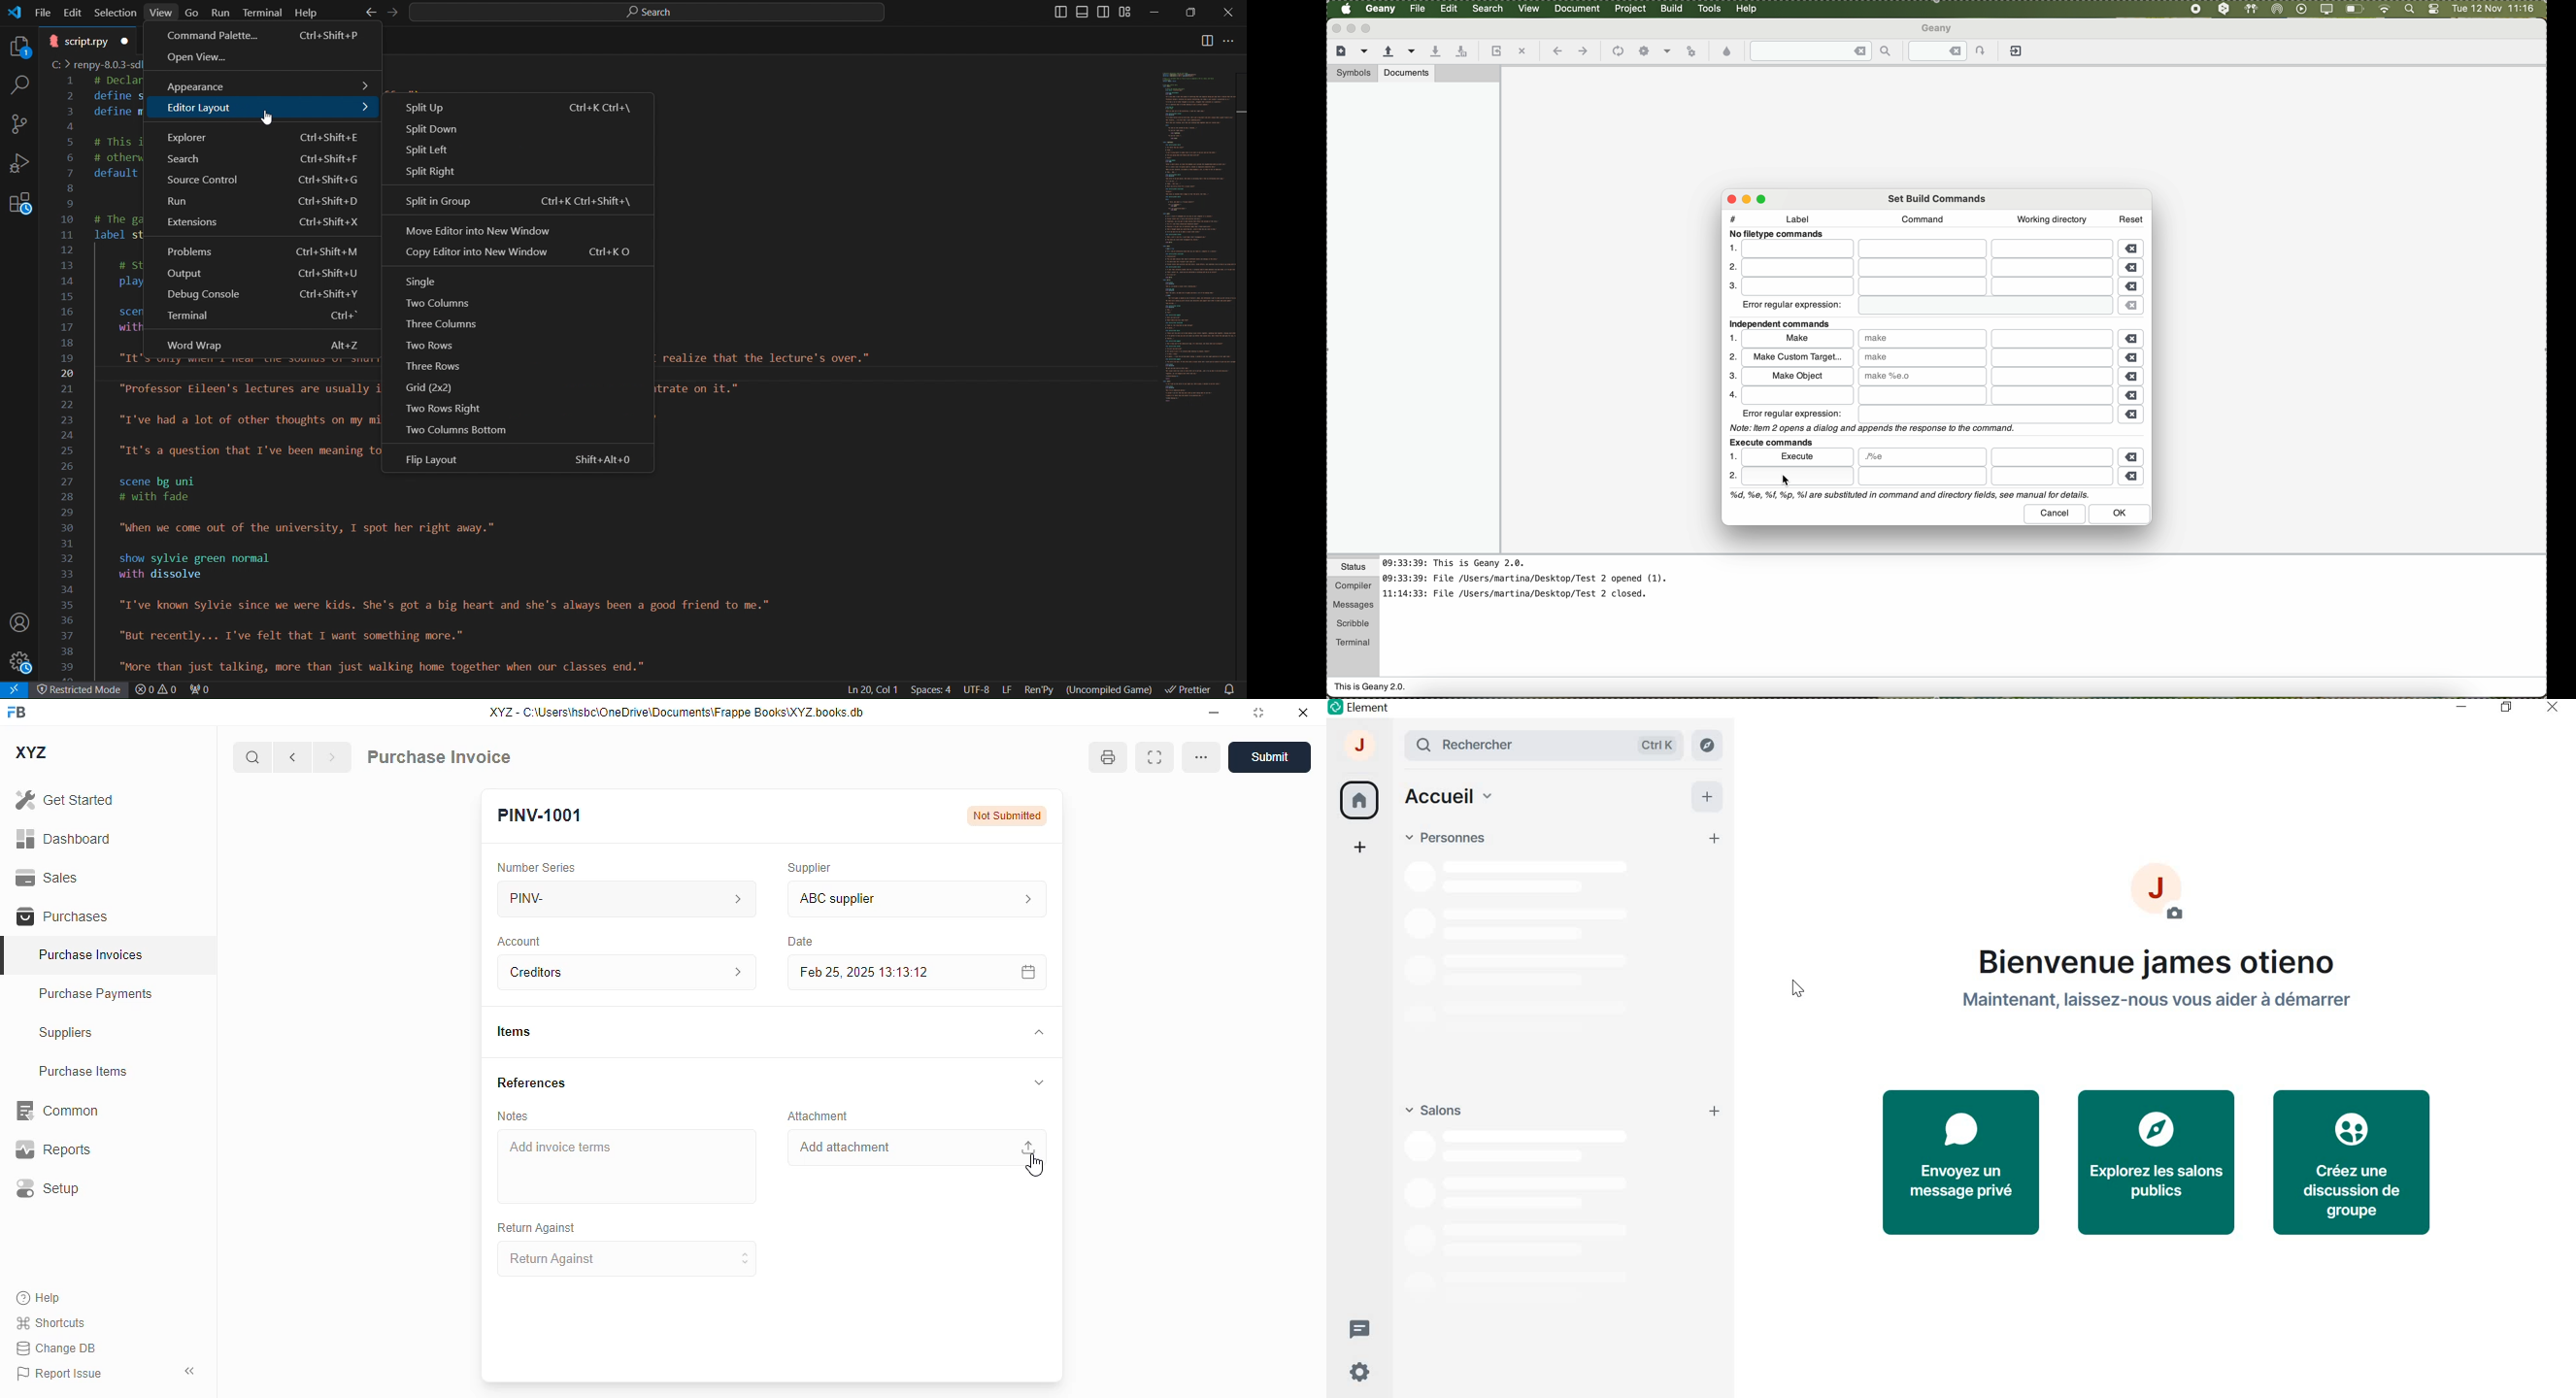 Image resolution: width=2576 pixels, height=1400 pixels. Describe the element at coordinates (1357, 1374) in the screenshot. I see `QUICK SETTINGS` at that location.